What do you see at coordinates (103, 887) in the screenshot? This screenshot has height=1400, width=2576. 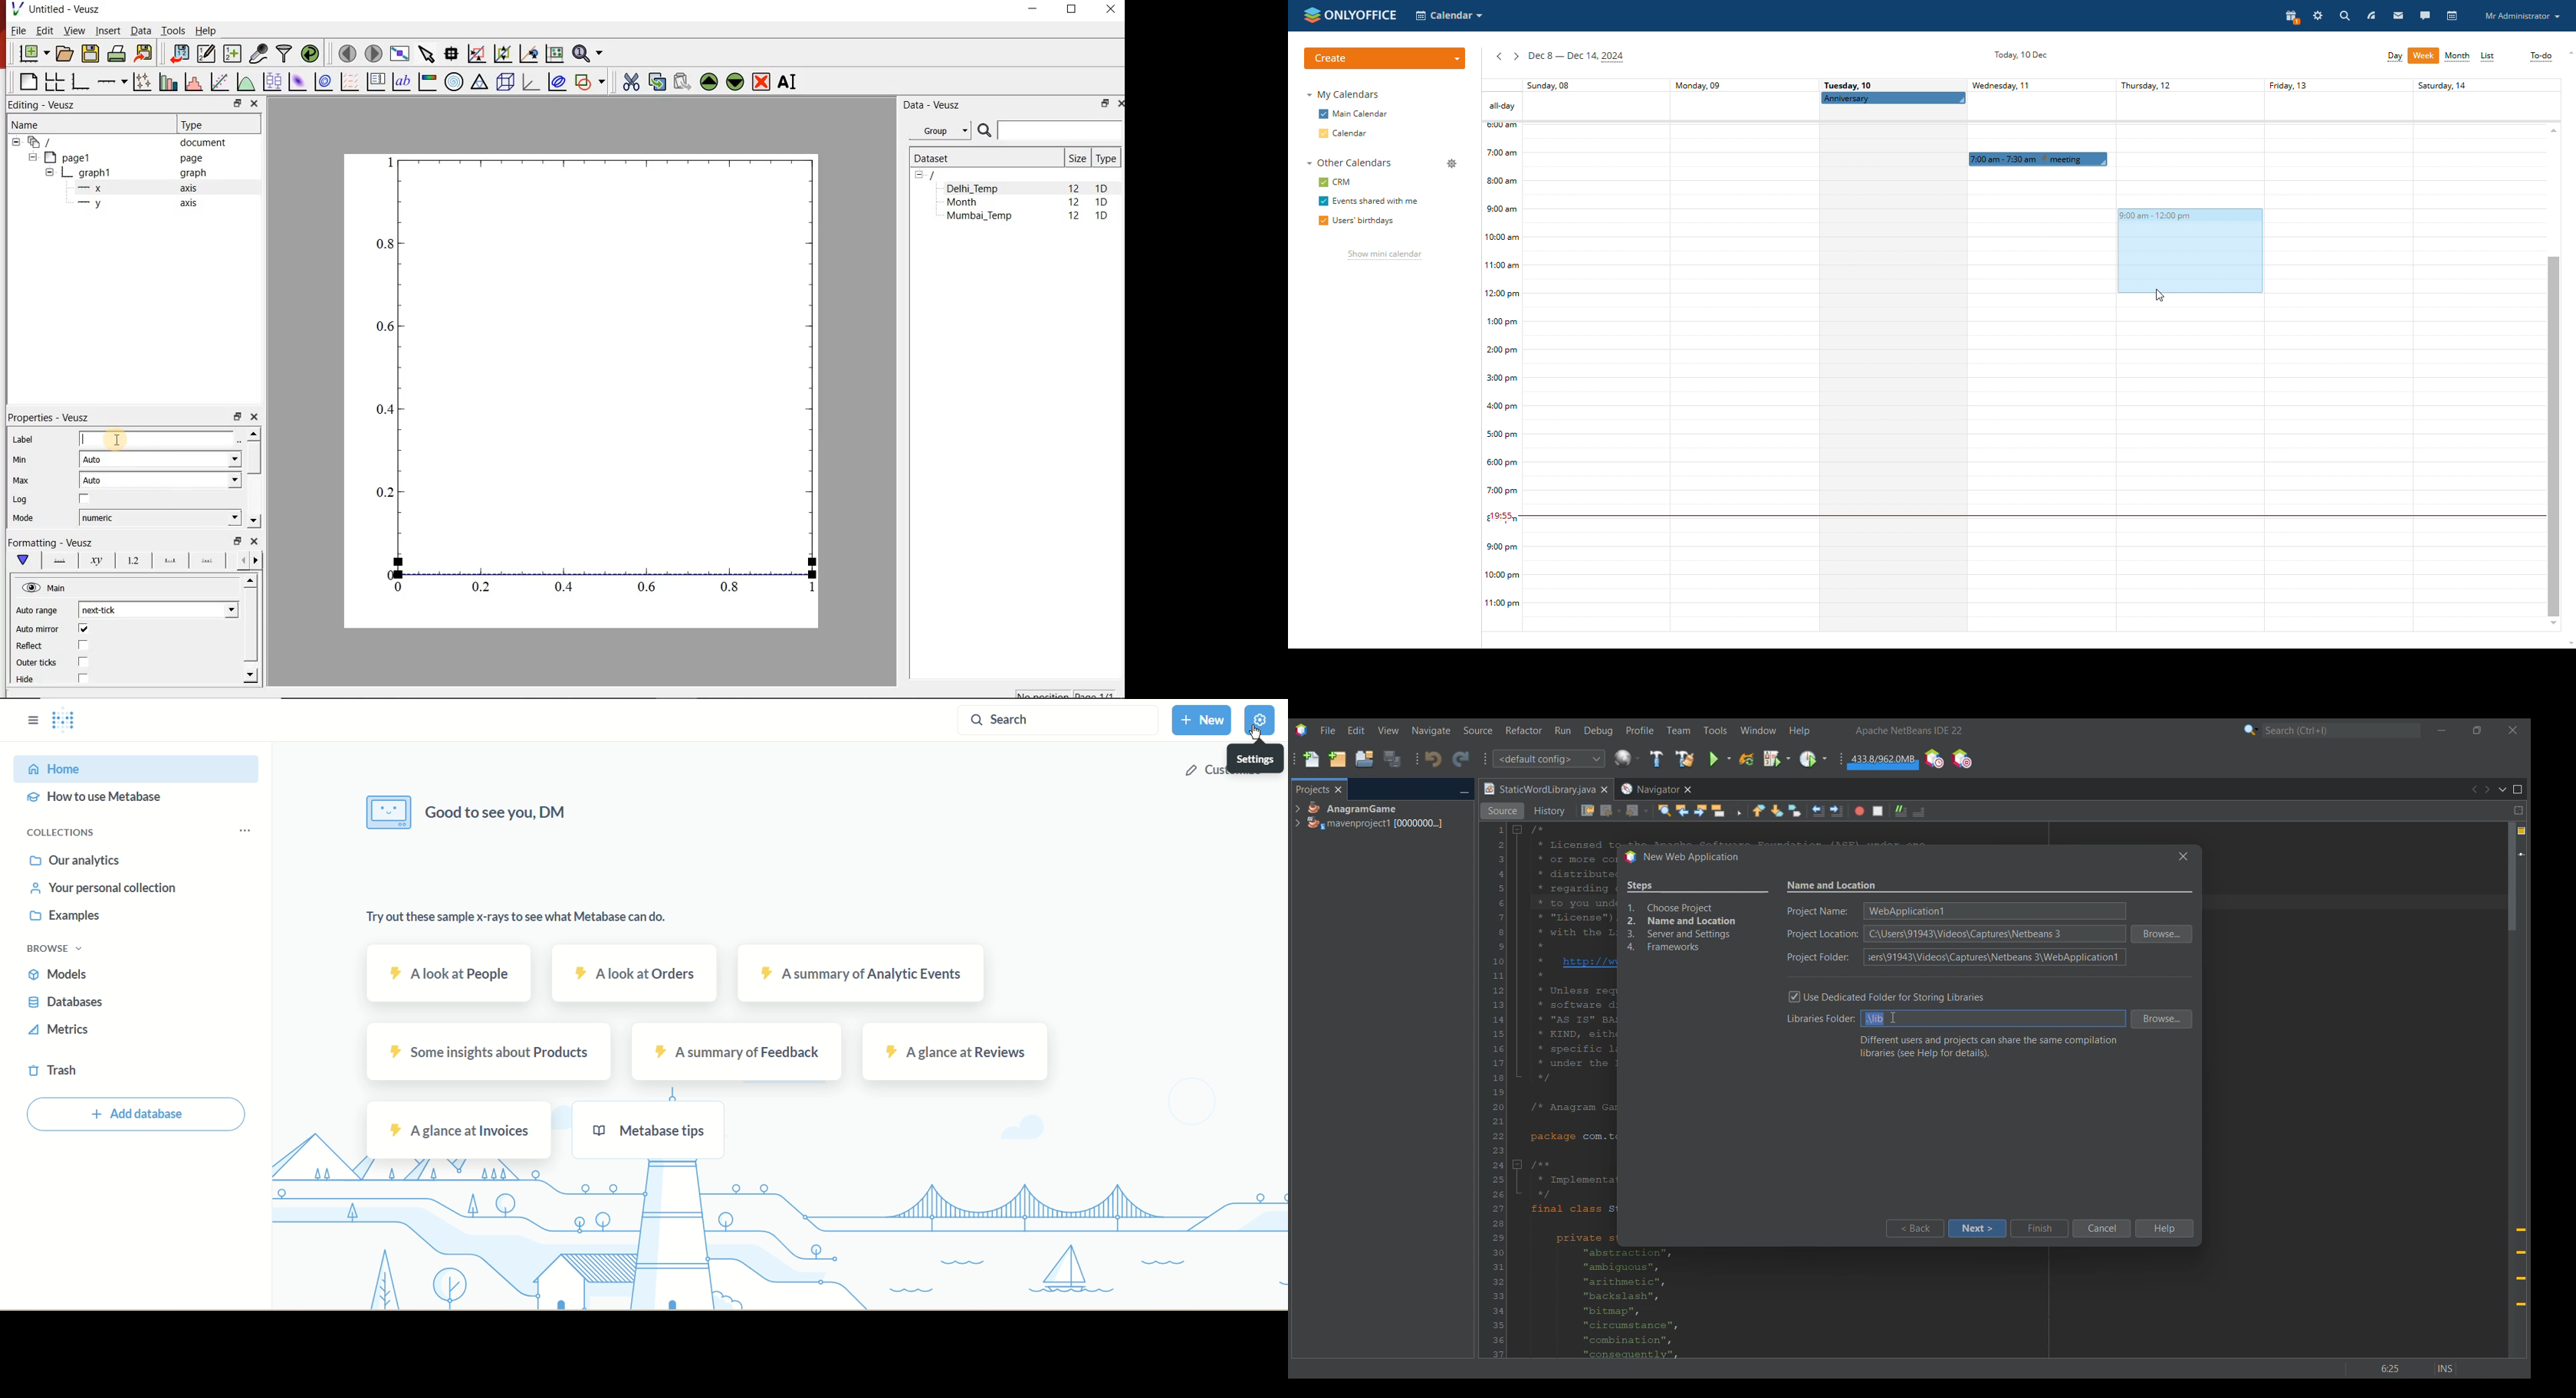 I see `your personal collection` at bounding box center [103, 887].